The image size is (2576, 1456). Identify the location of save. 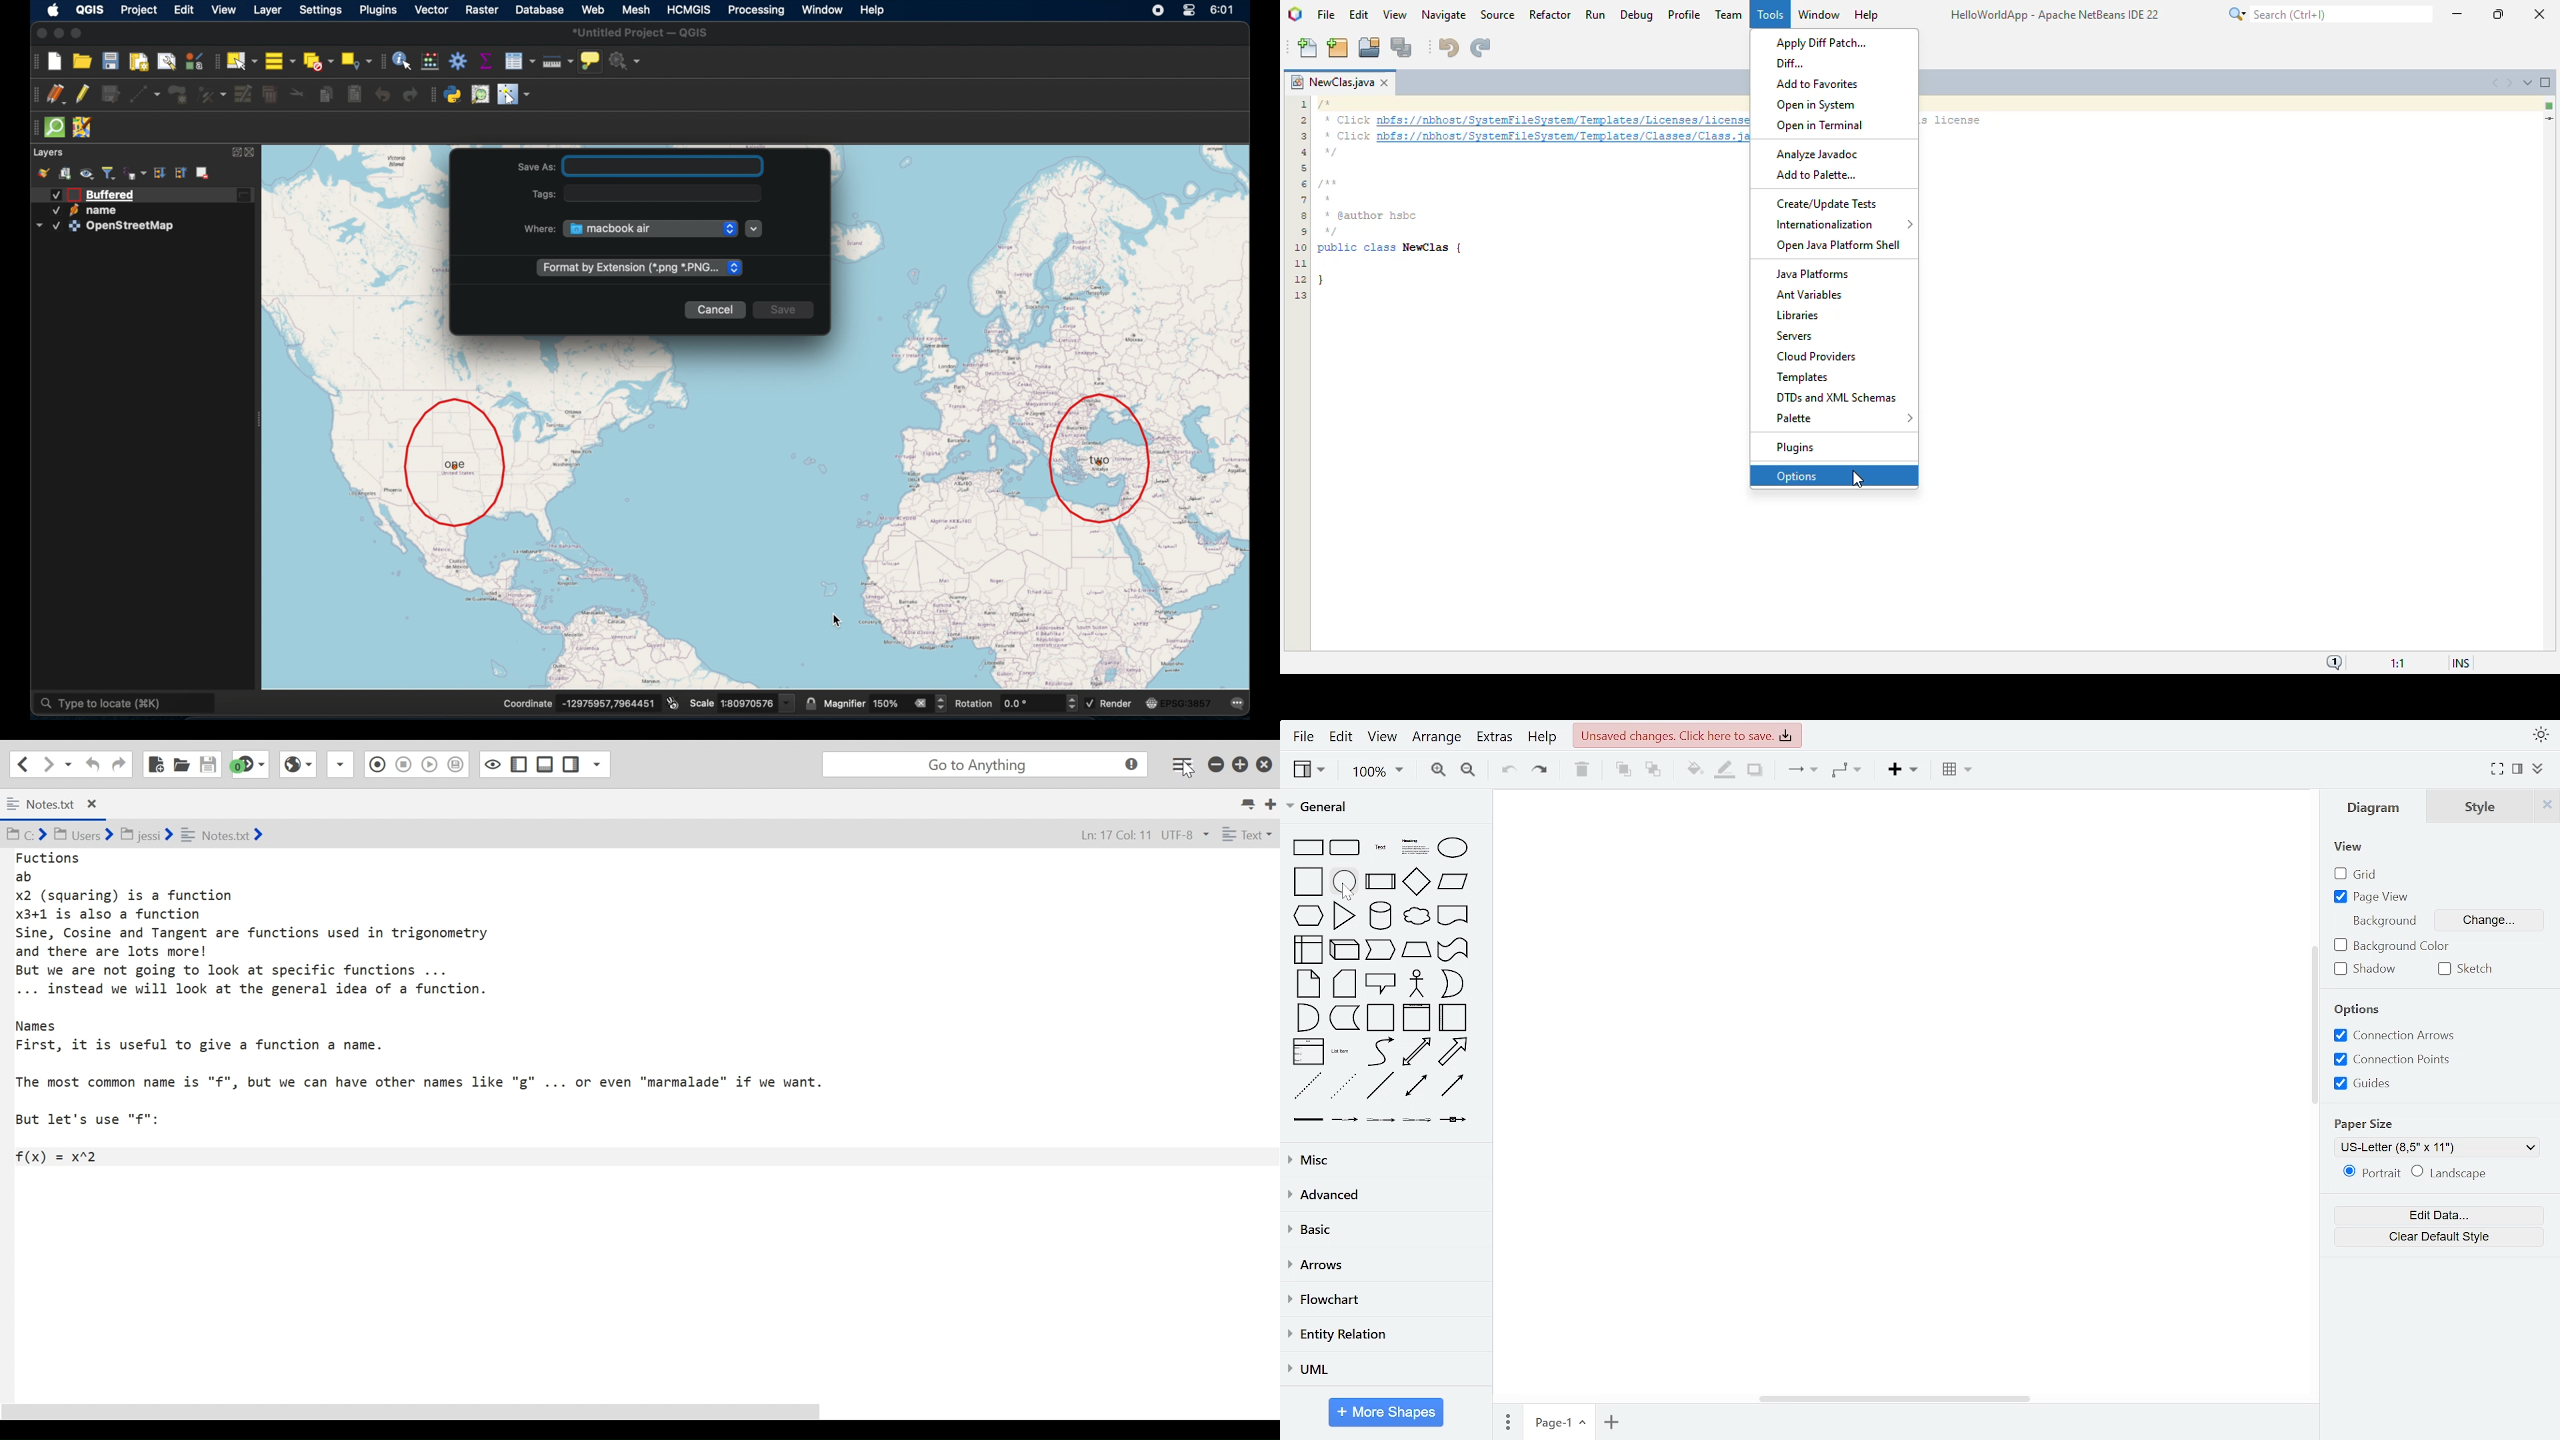
(789, 312).